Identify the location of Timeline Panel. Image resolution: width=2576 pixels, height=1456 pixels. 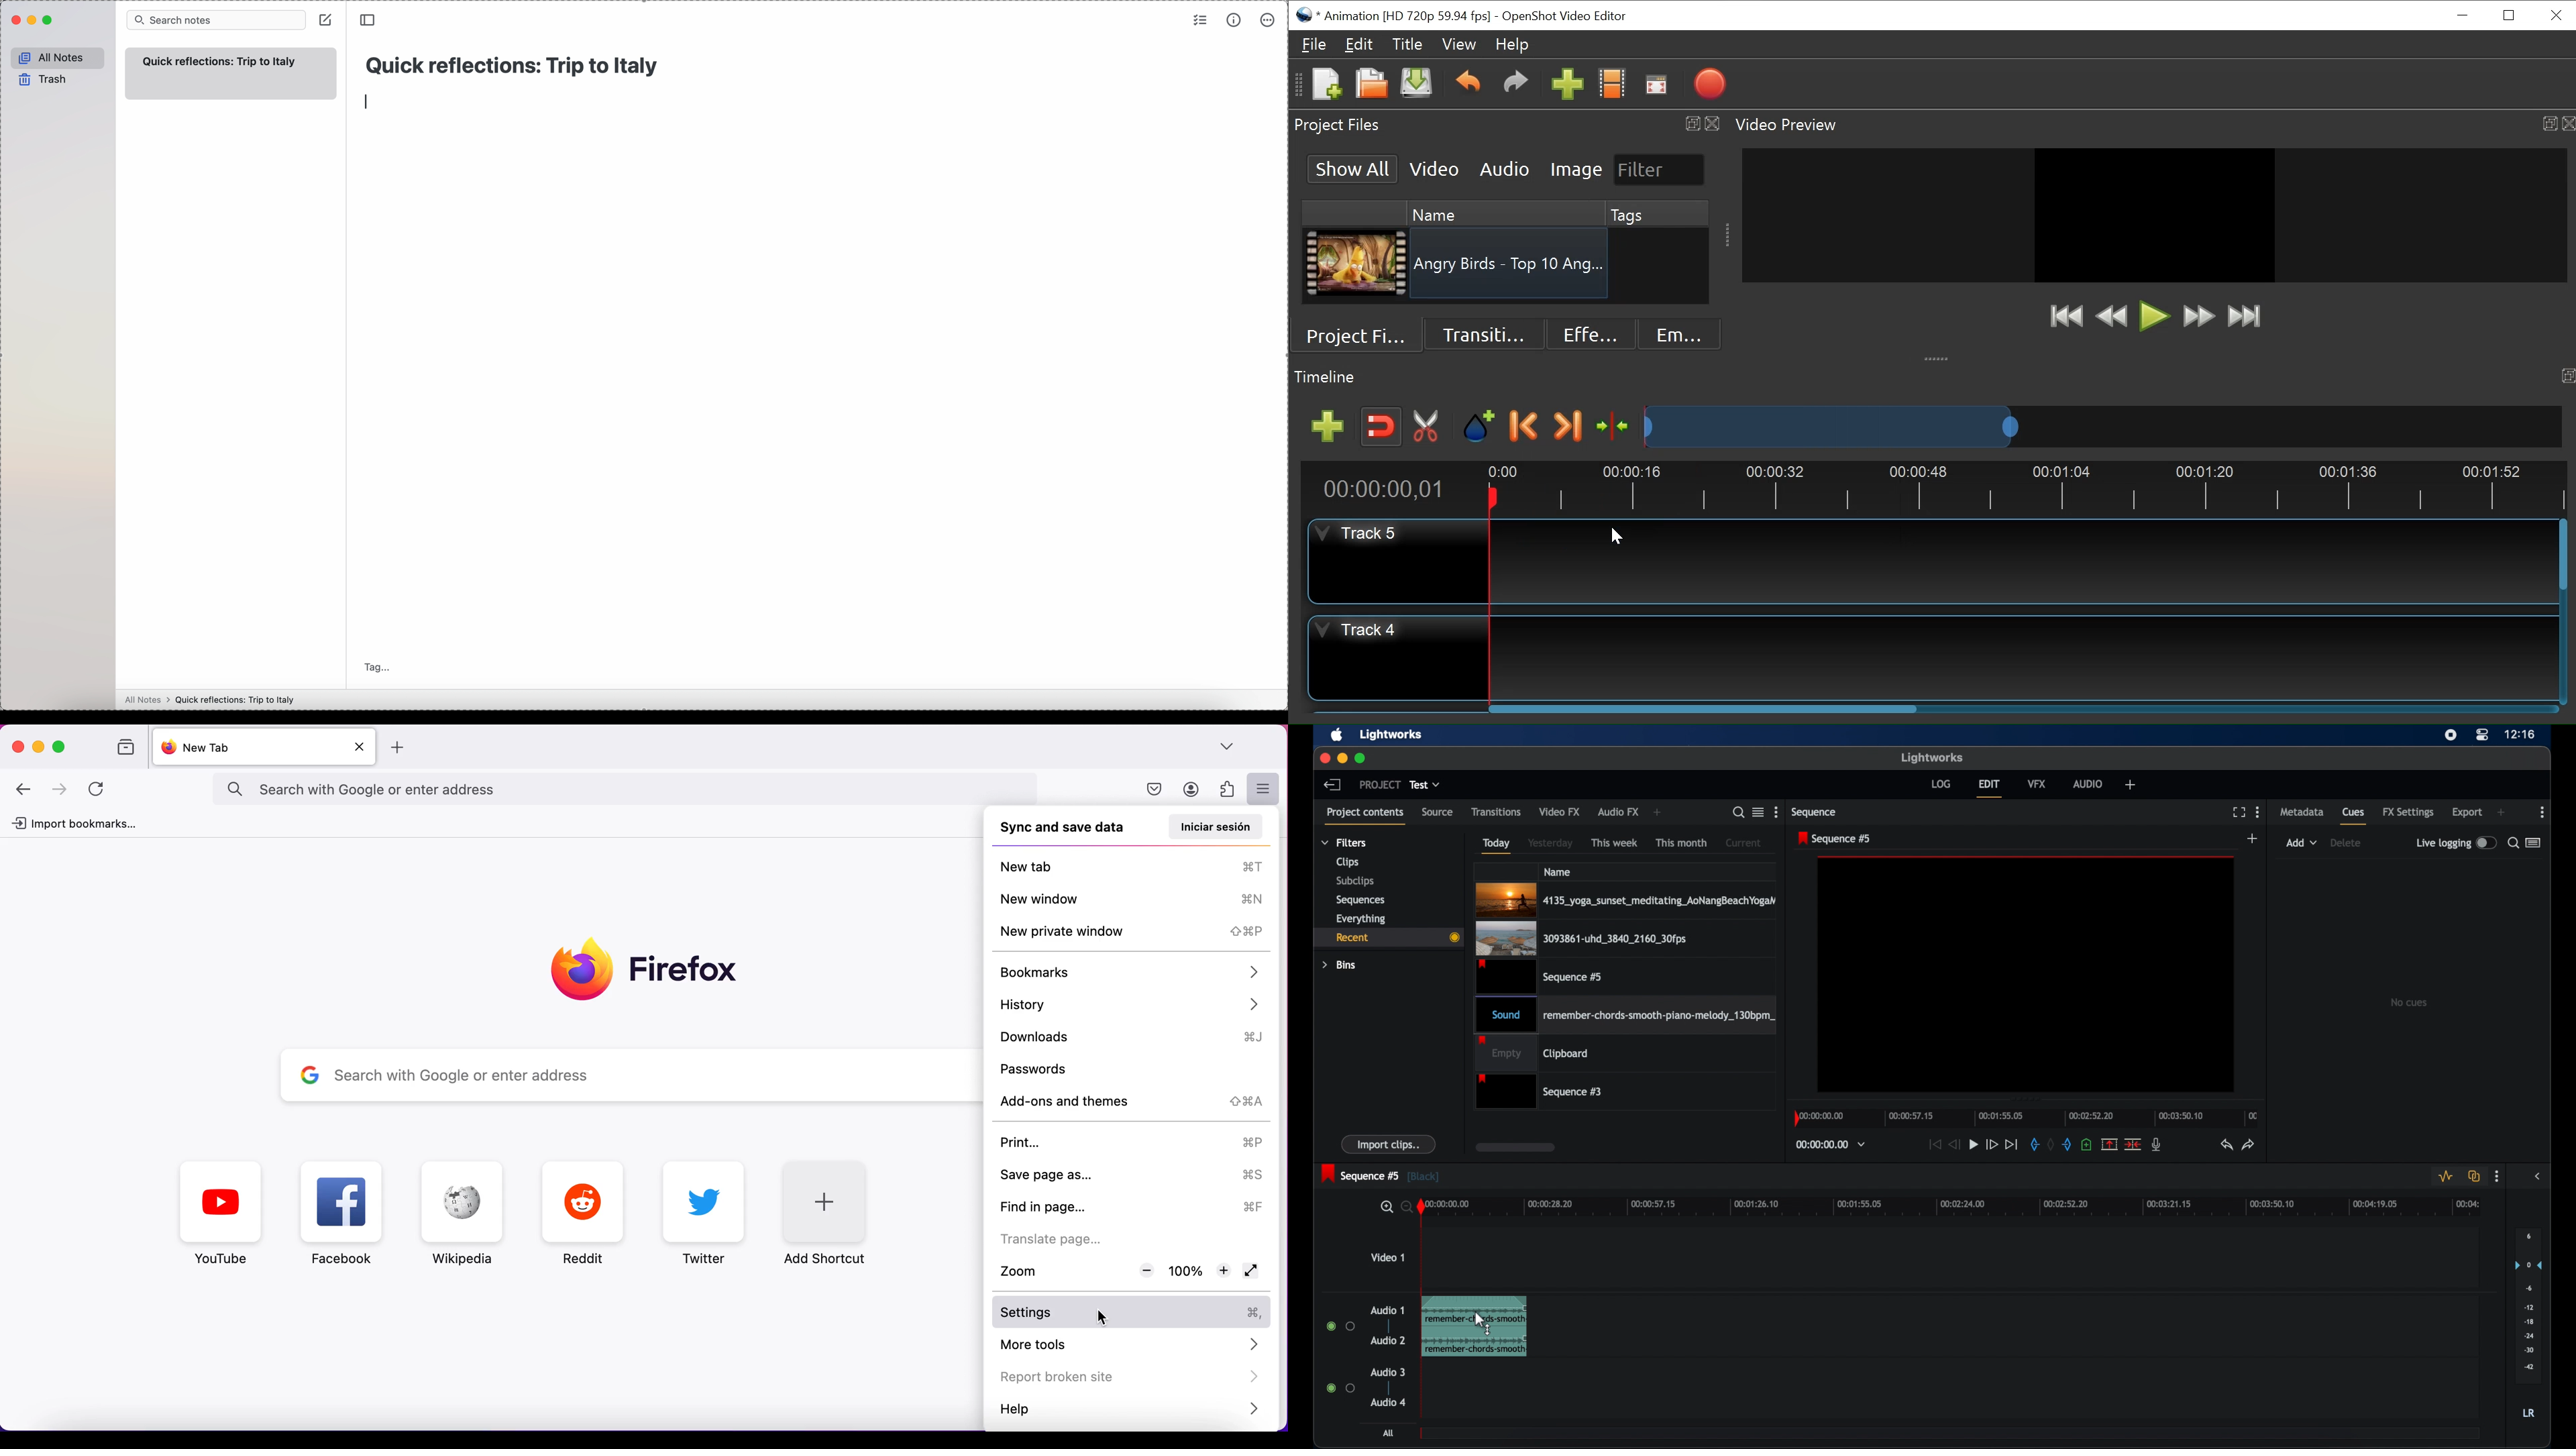
(1327, 377).